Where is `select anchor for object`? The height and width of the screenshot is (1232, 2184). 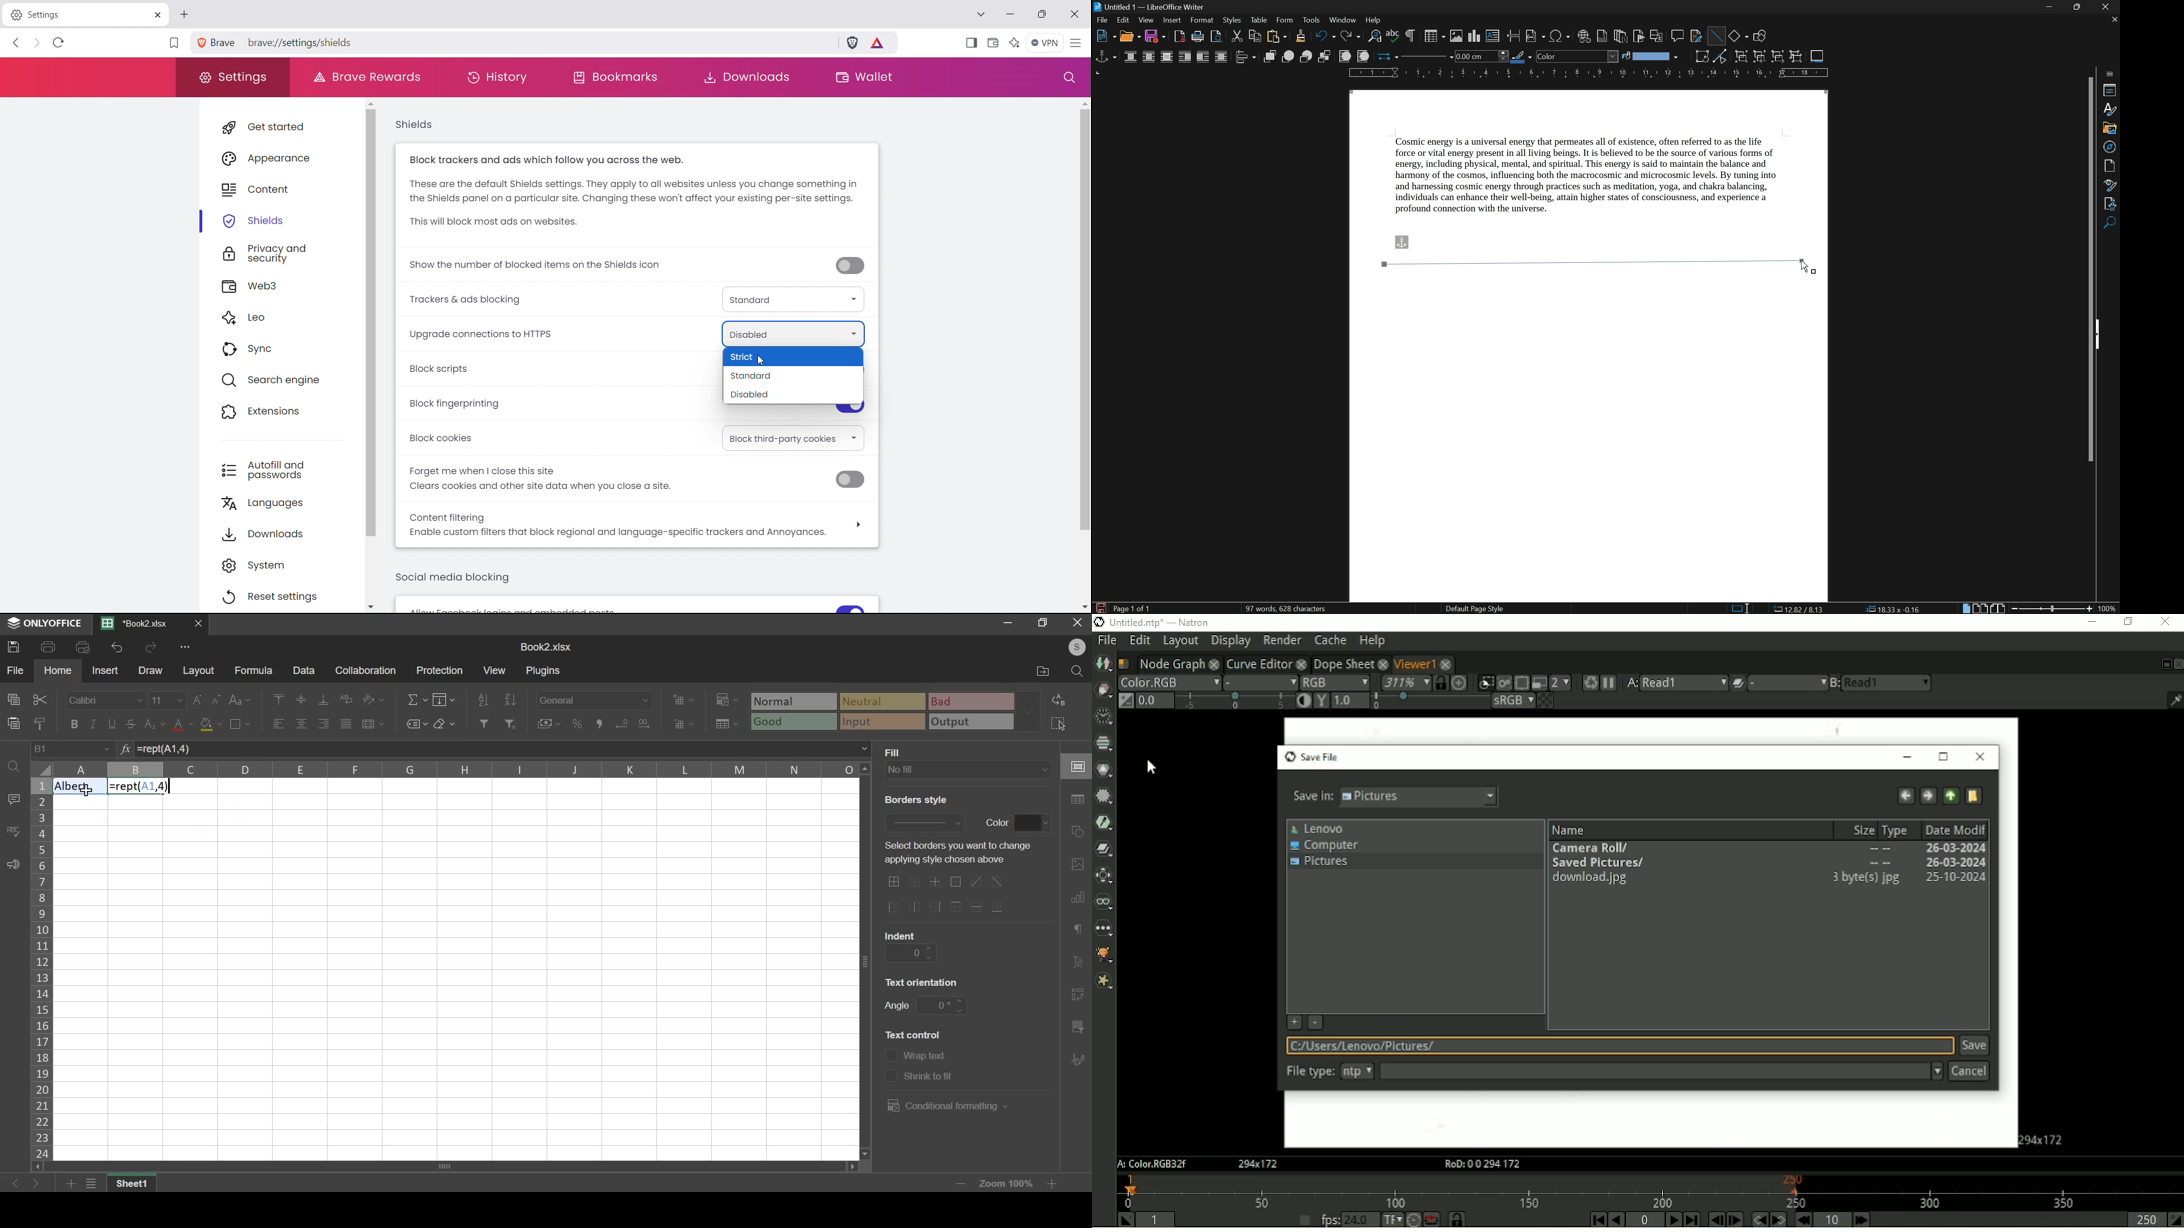
select anchor for object is located at coordinates (1104, 57).